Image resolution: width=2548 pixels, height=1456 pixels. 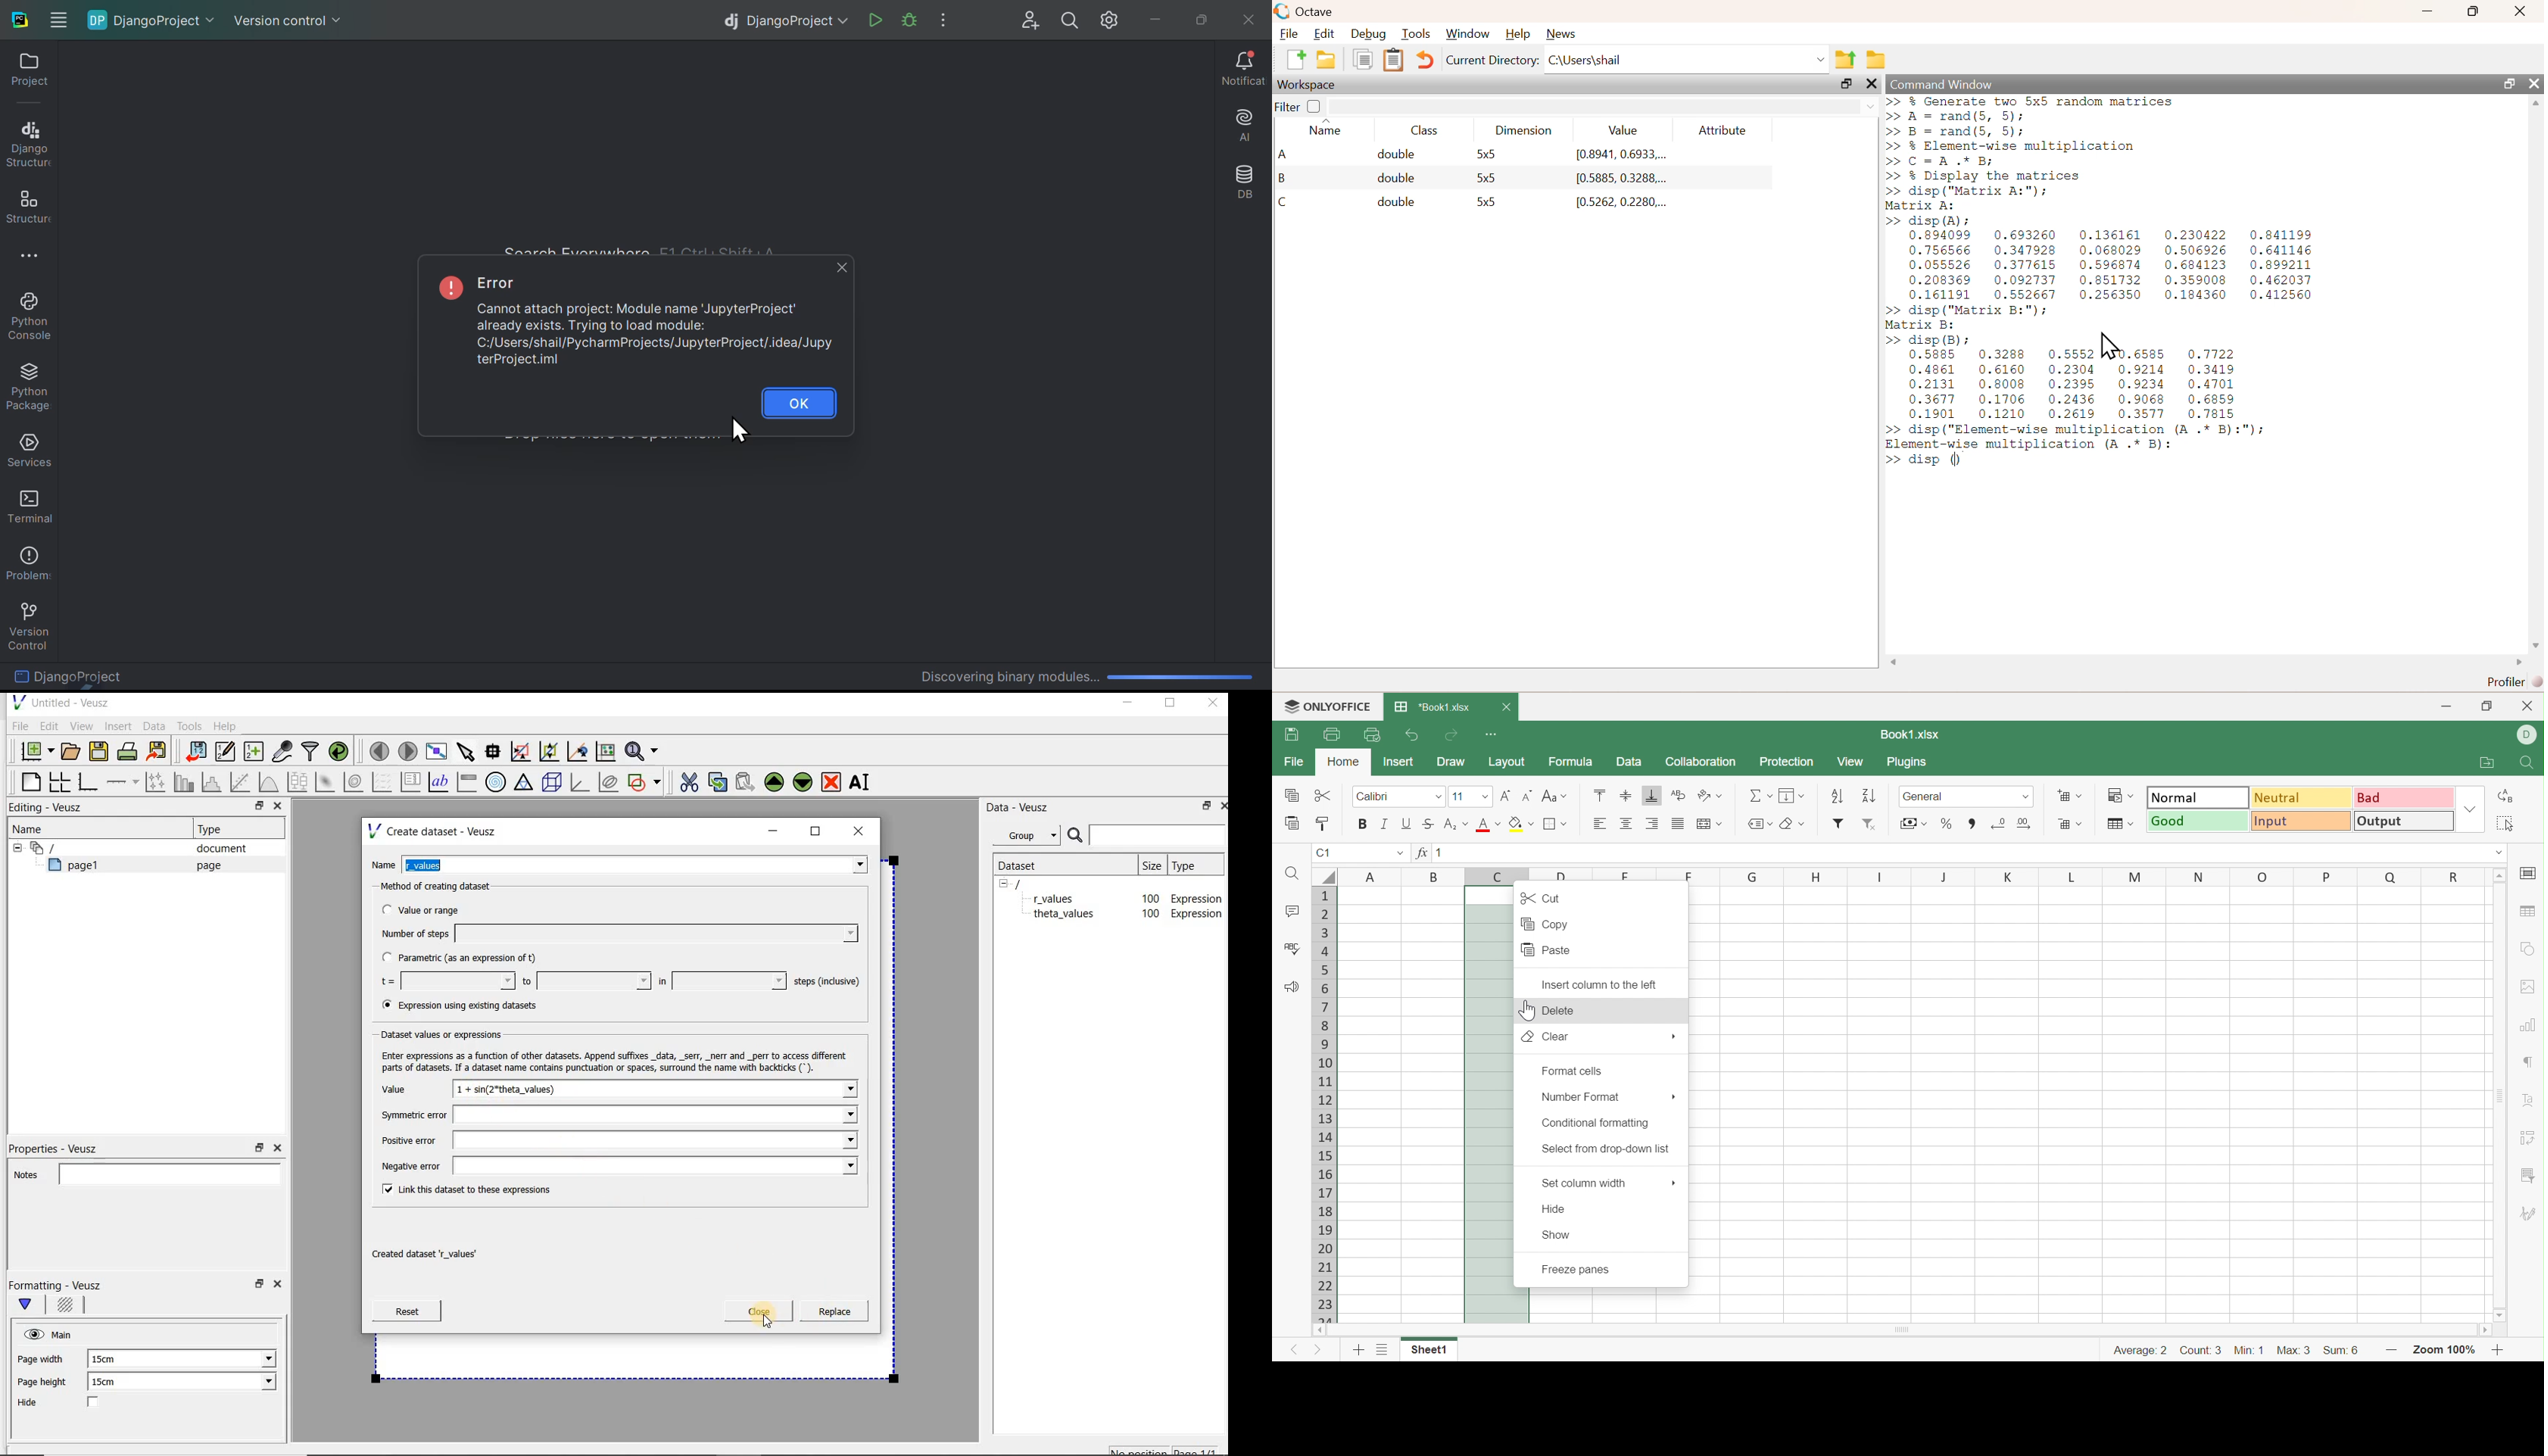 I want to click on Error, so click(x=635, y=317).